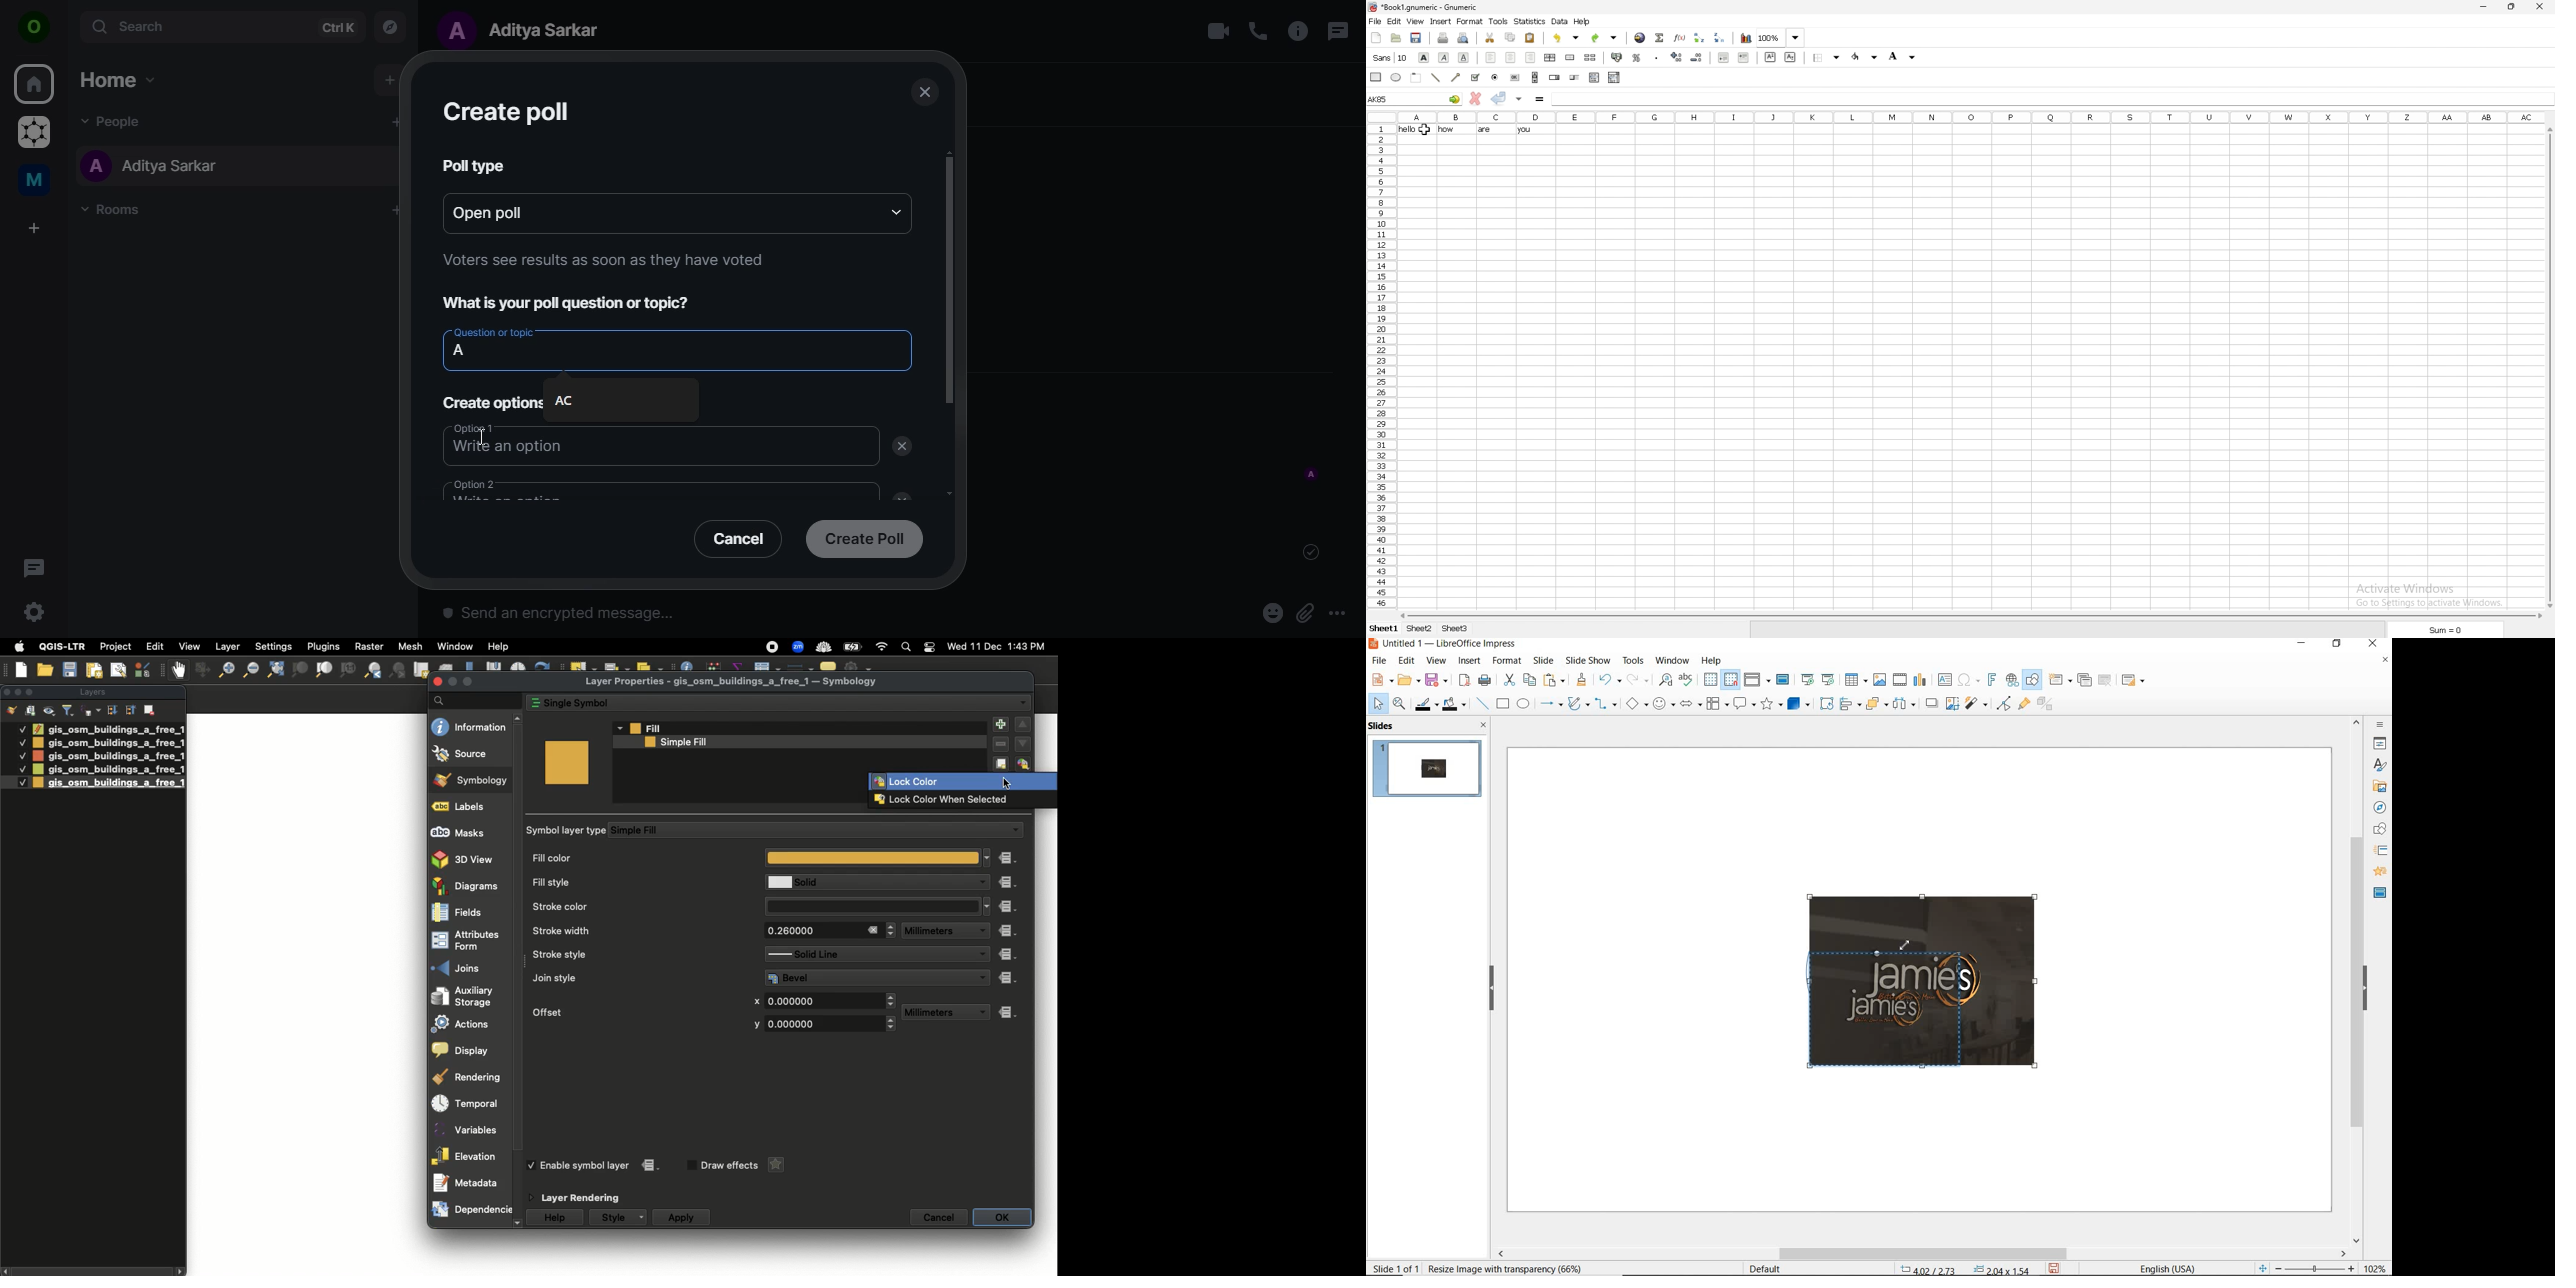  I want to click on Save, so click(70, 670).